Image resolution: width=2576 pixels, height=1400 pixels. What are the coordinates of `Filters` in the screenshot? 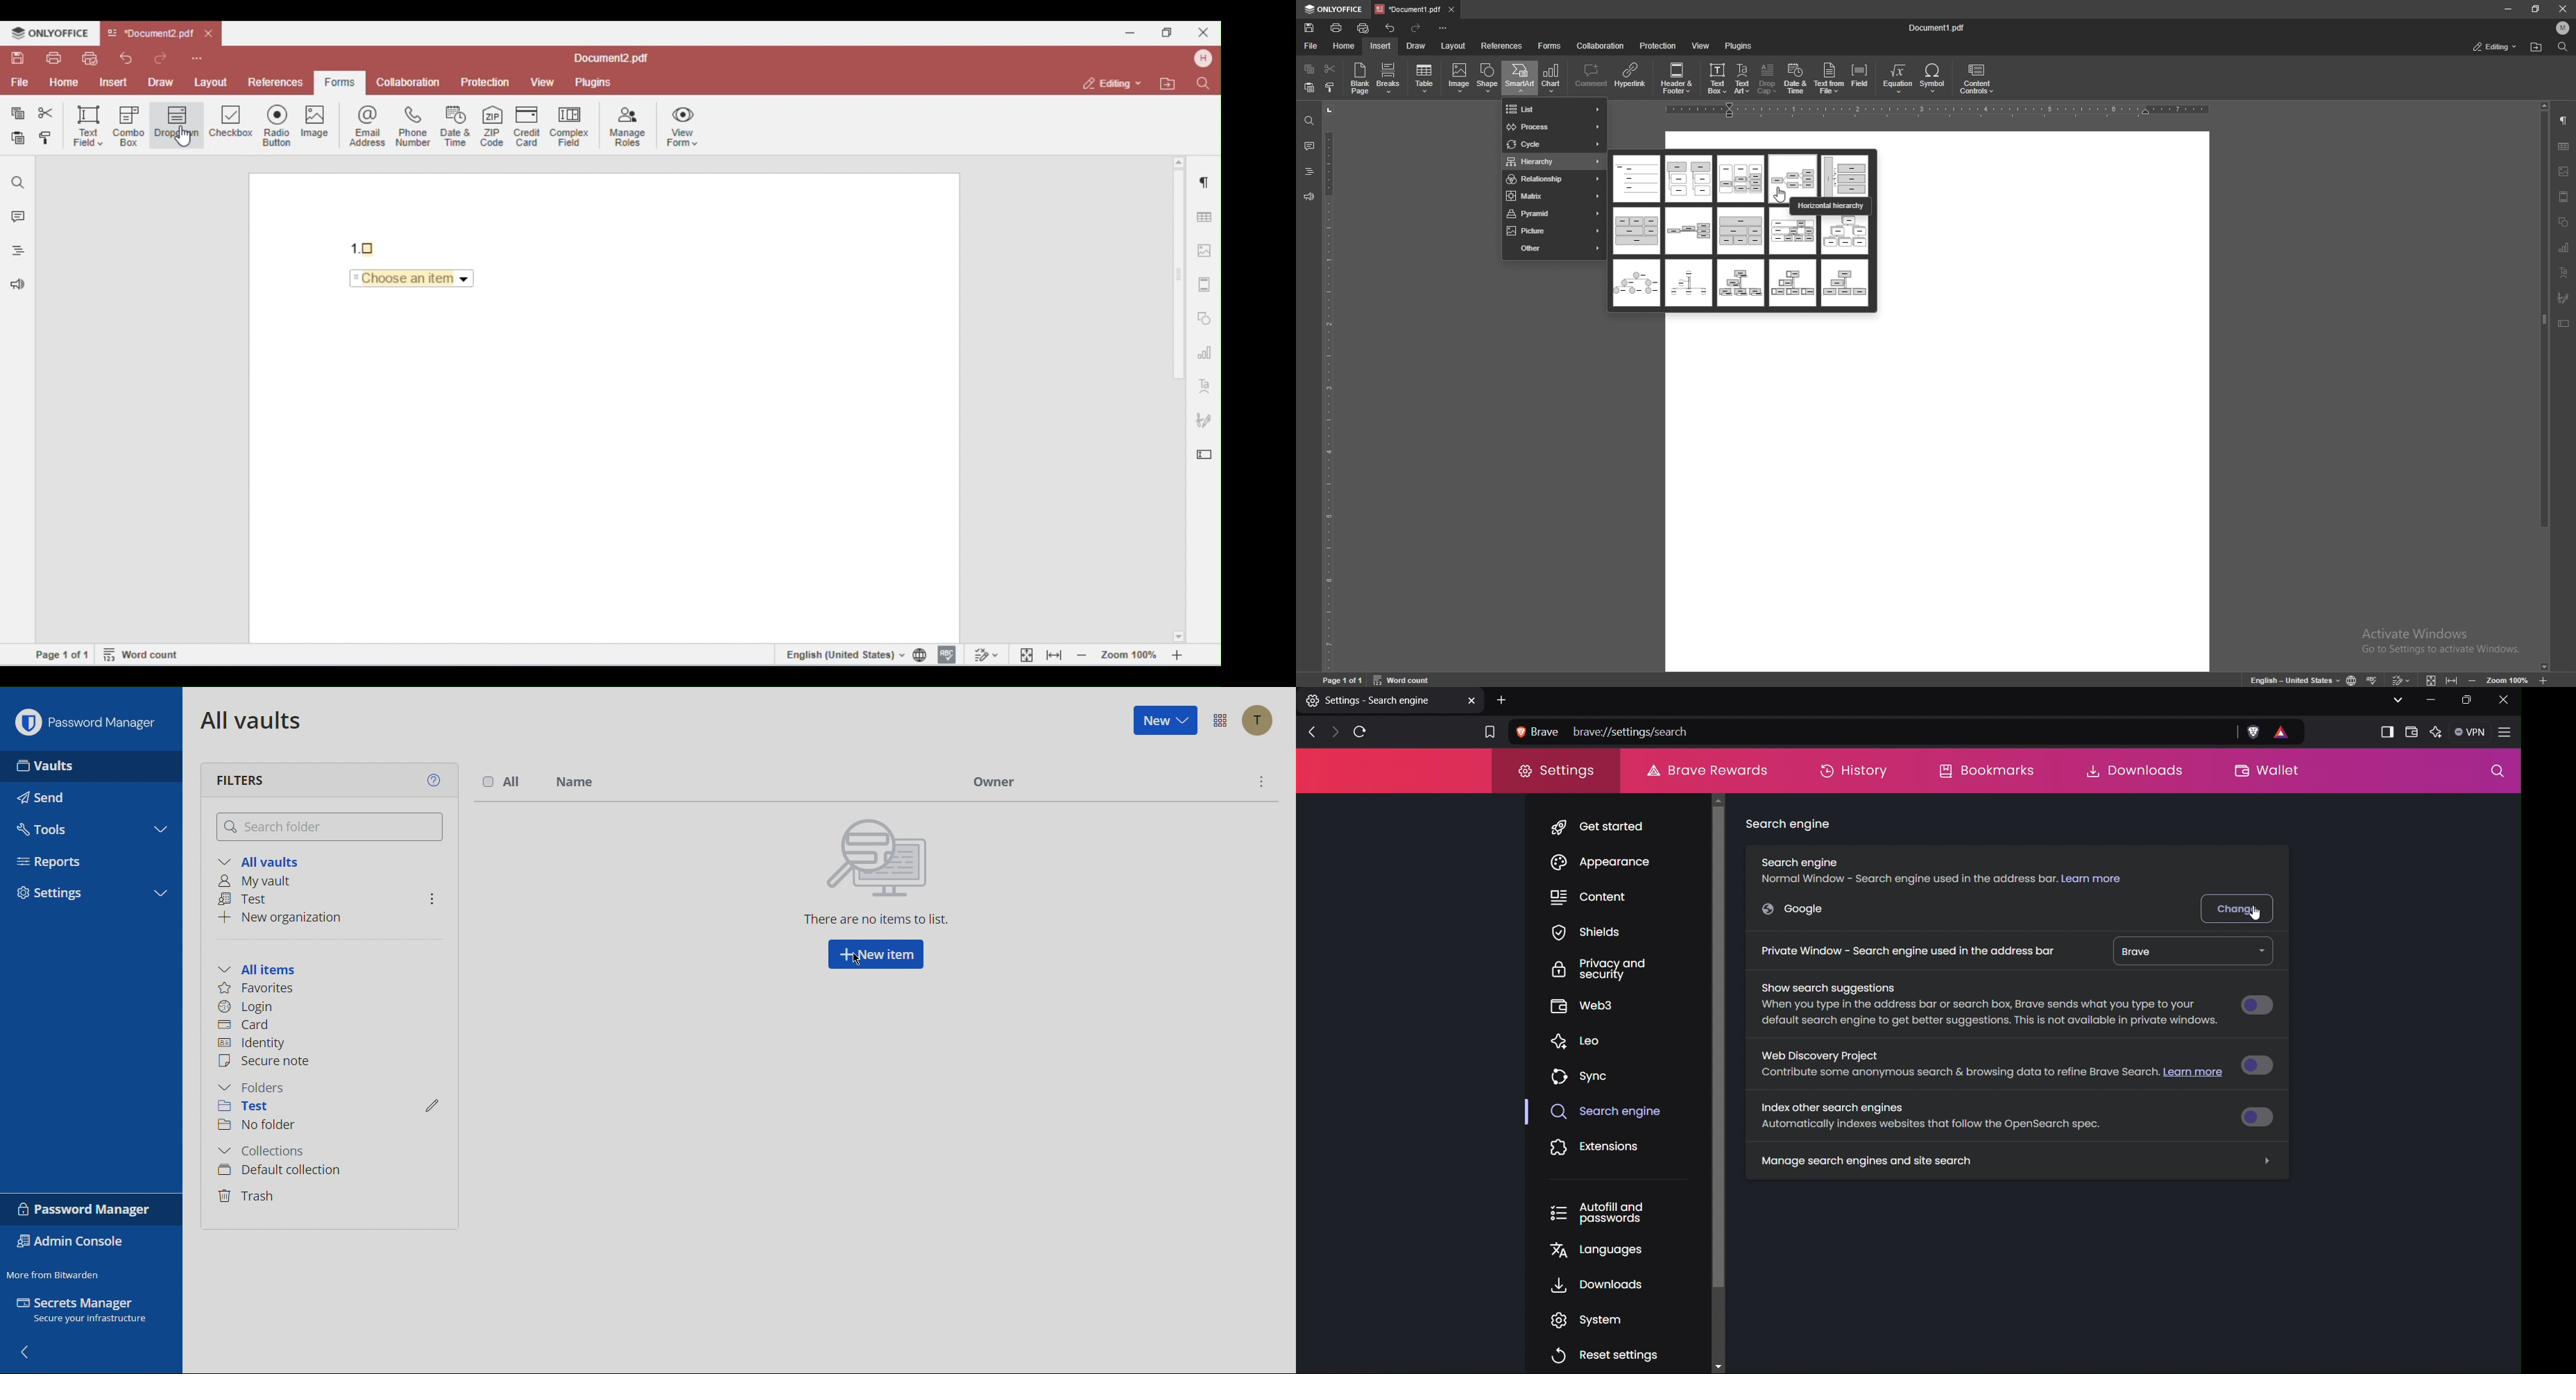 It's located at (241, 781).